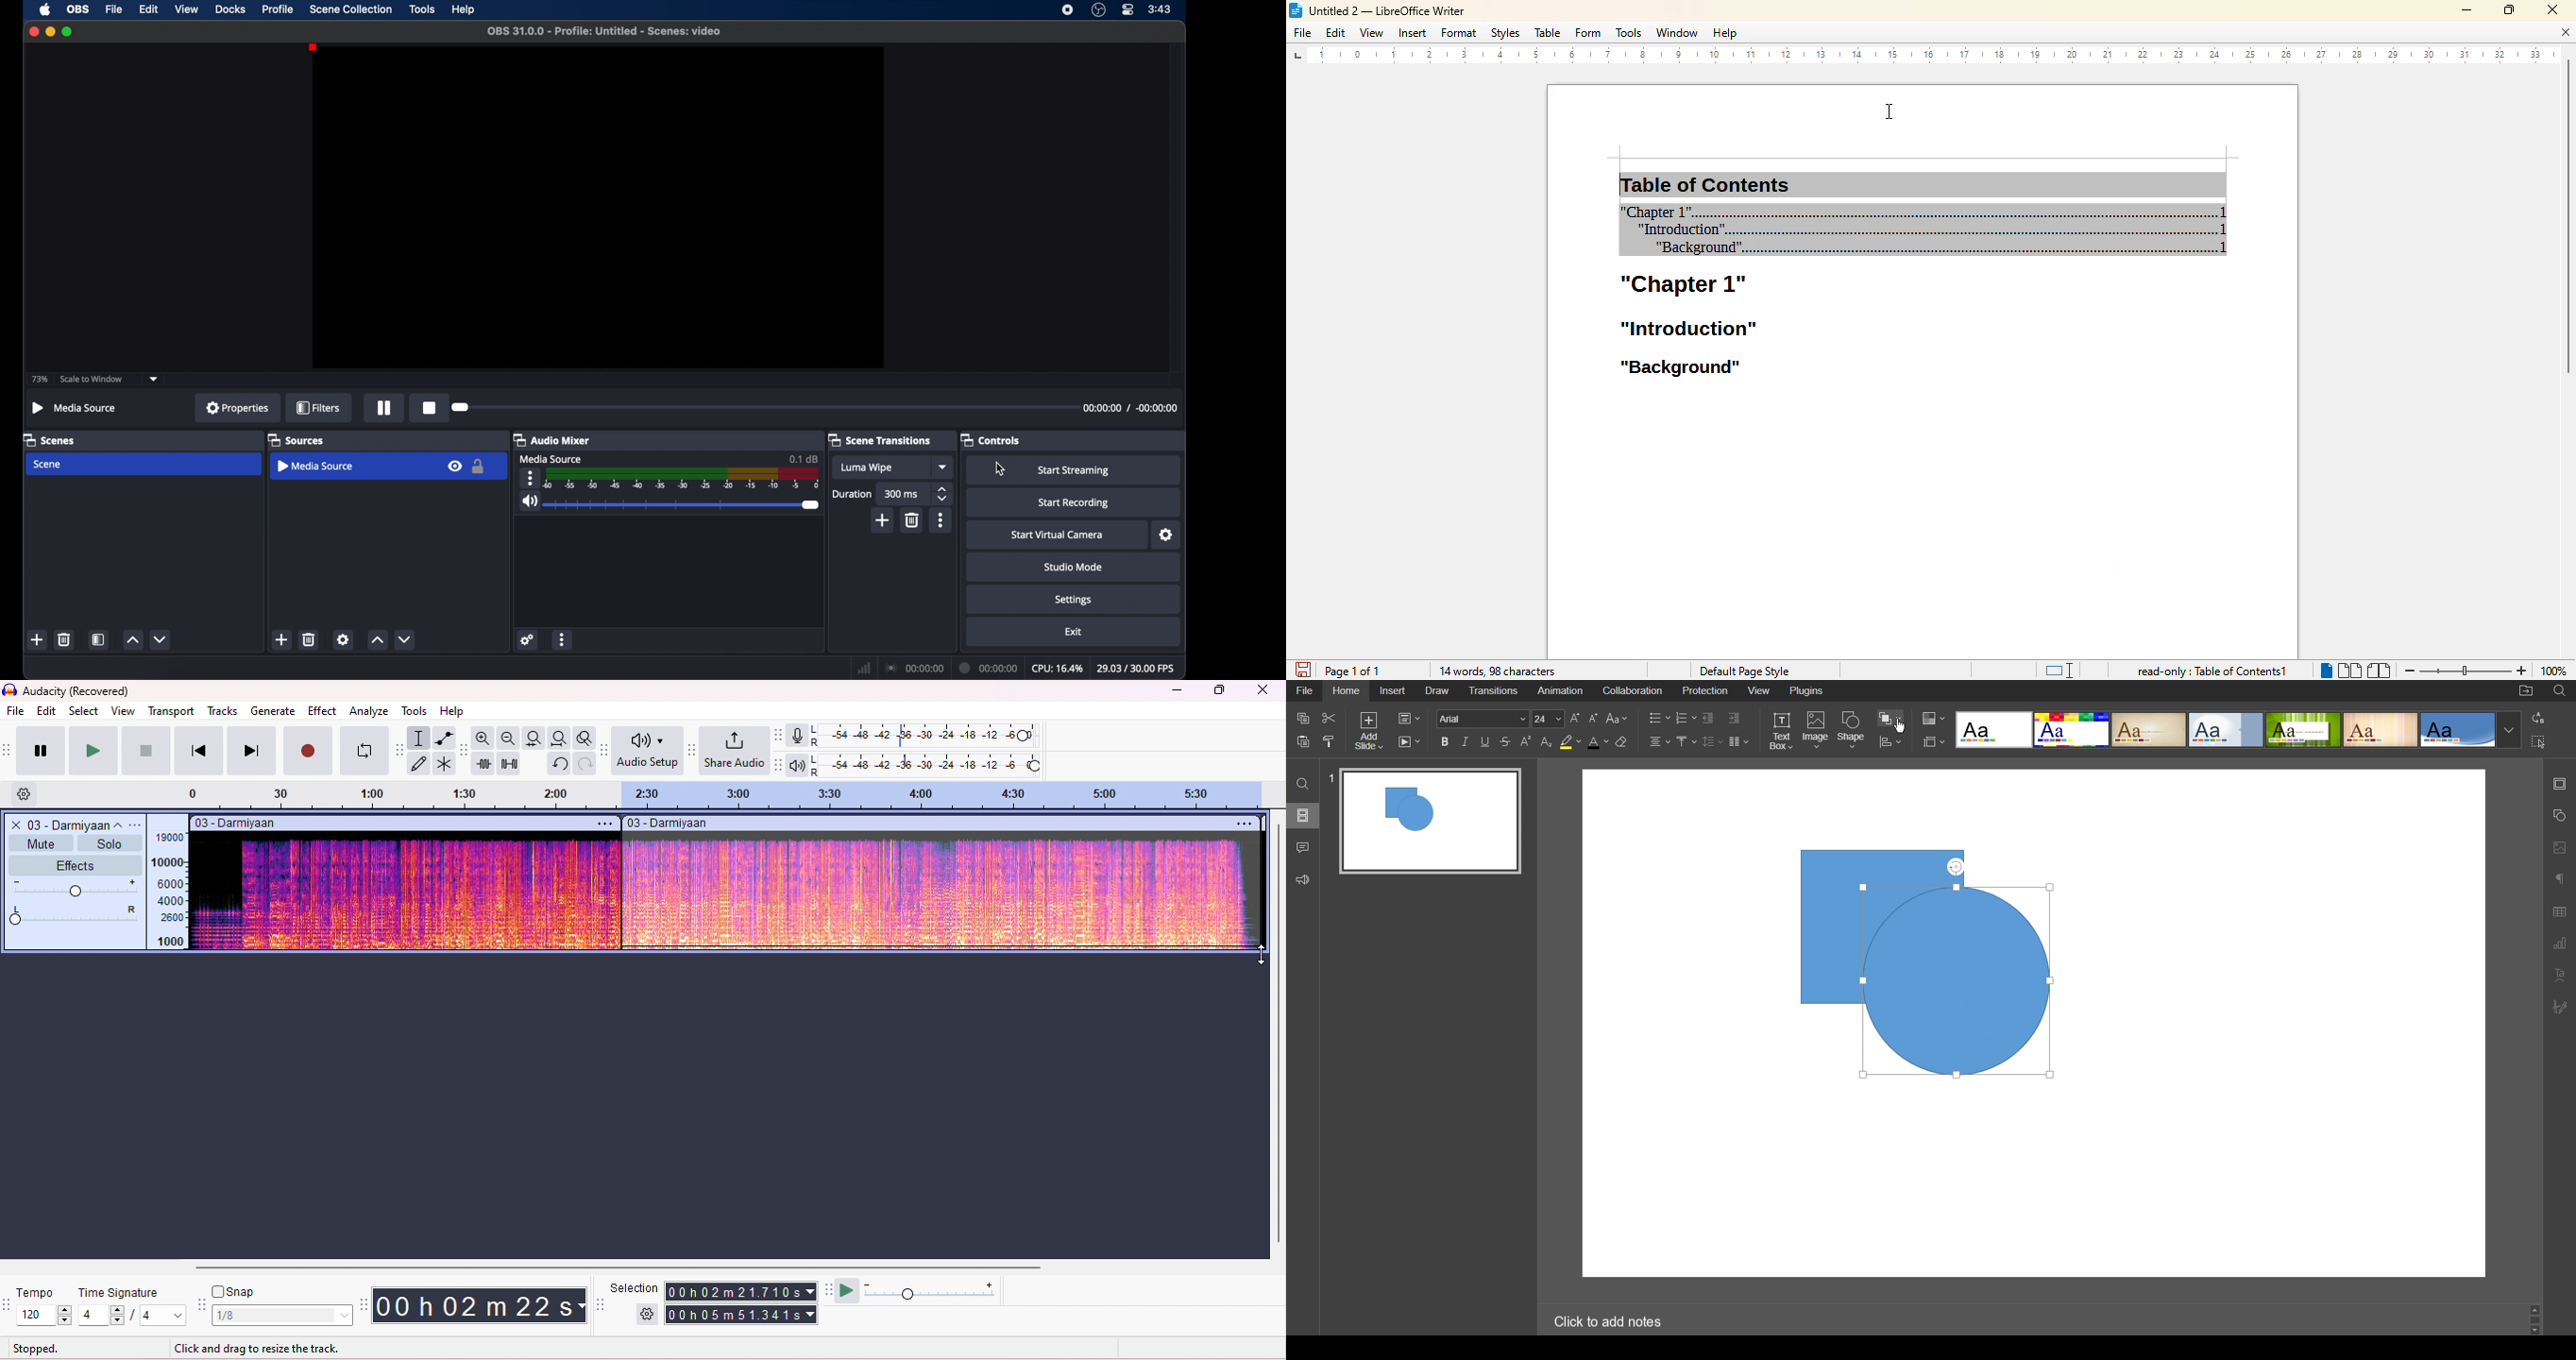  I want to click on Green Leaf, so click(2303, 729).